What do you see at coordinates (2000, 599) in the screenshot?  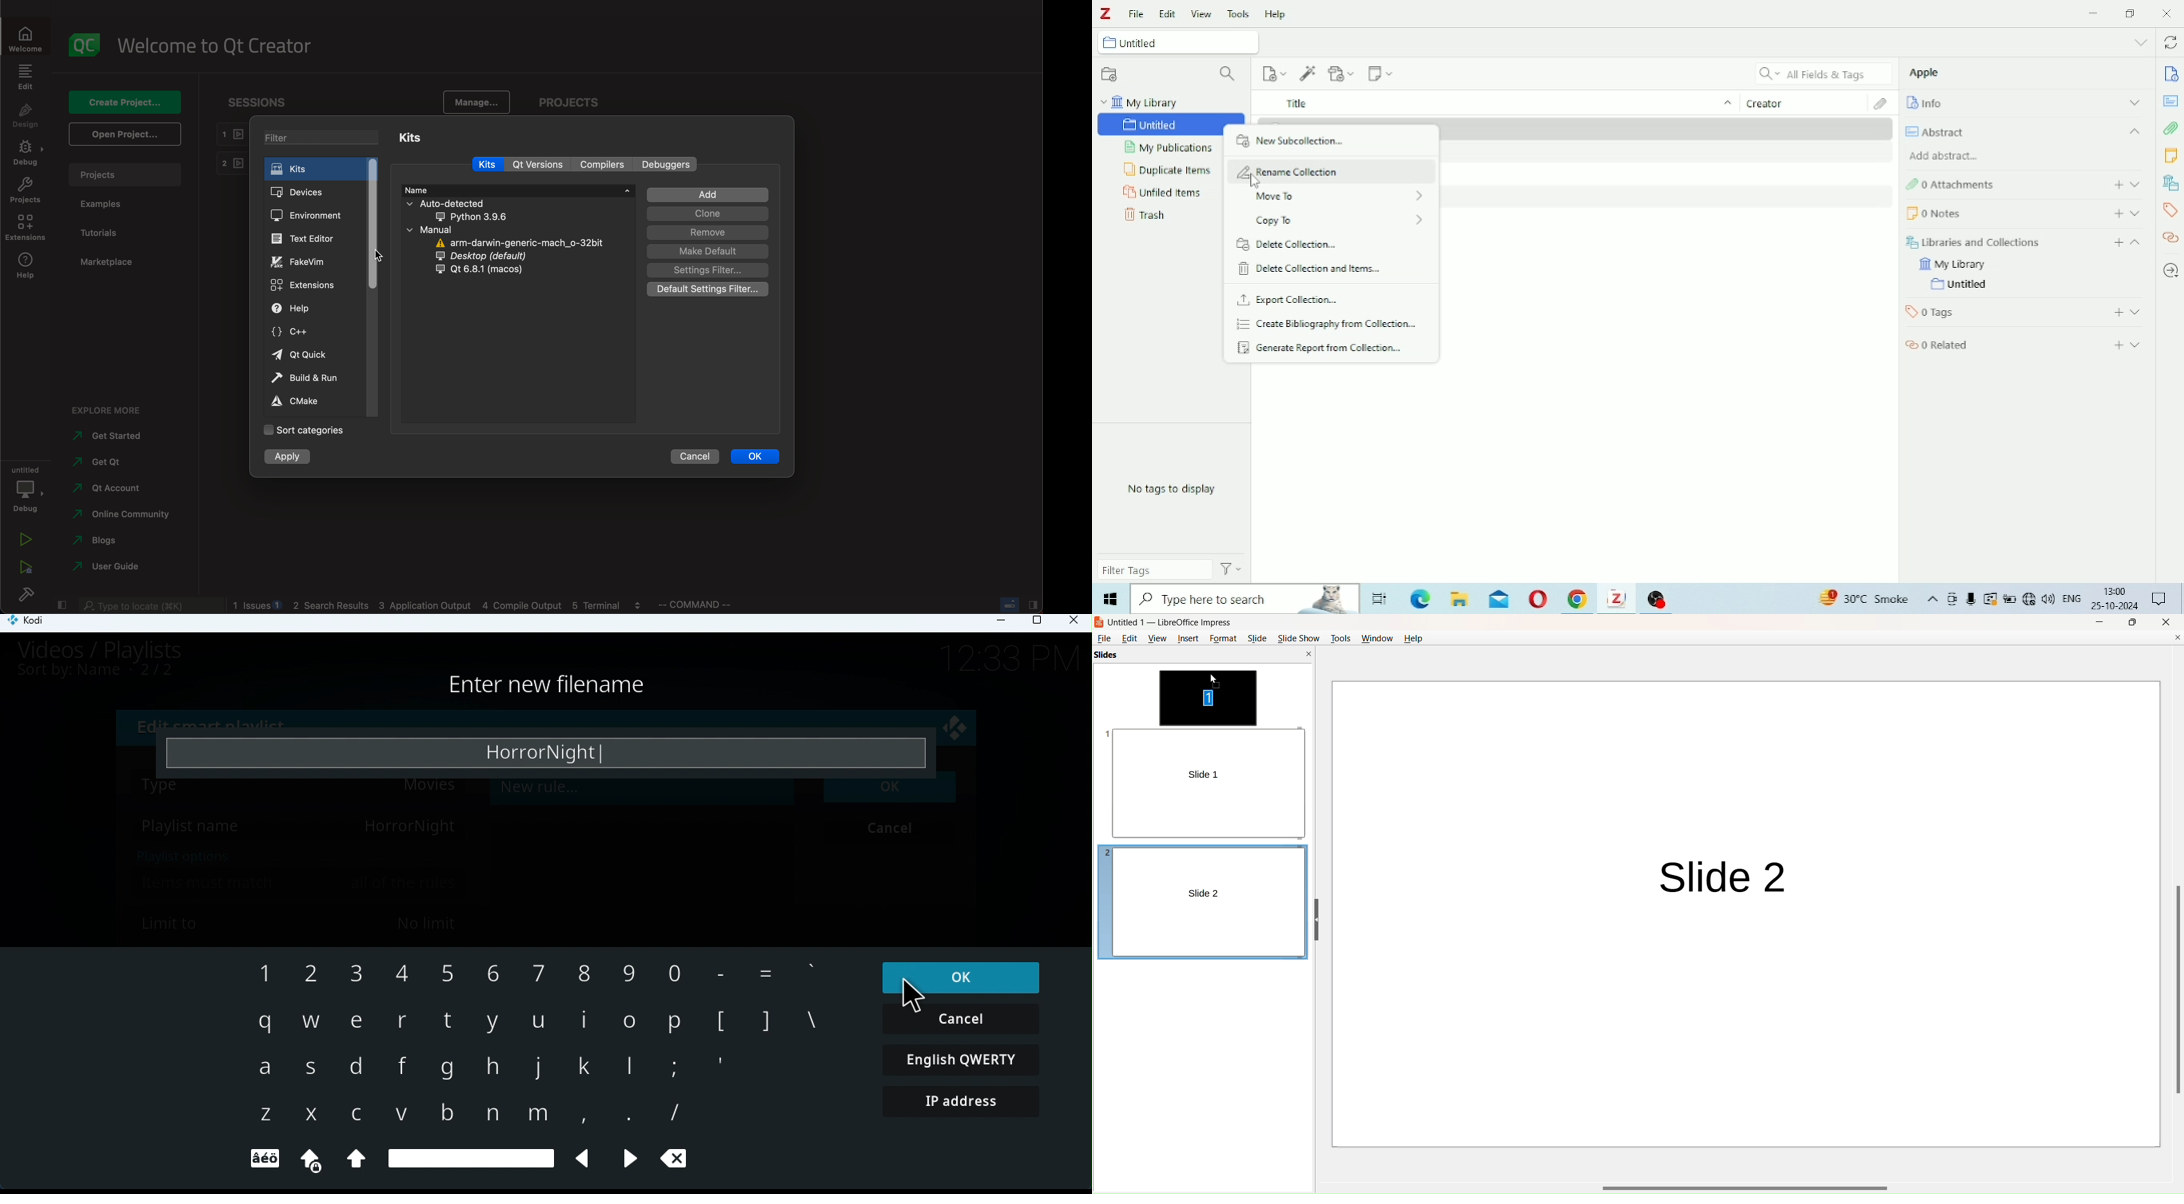 I see `` at bounding box center [2000, 599].